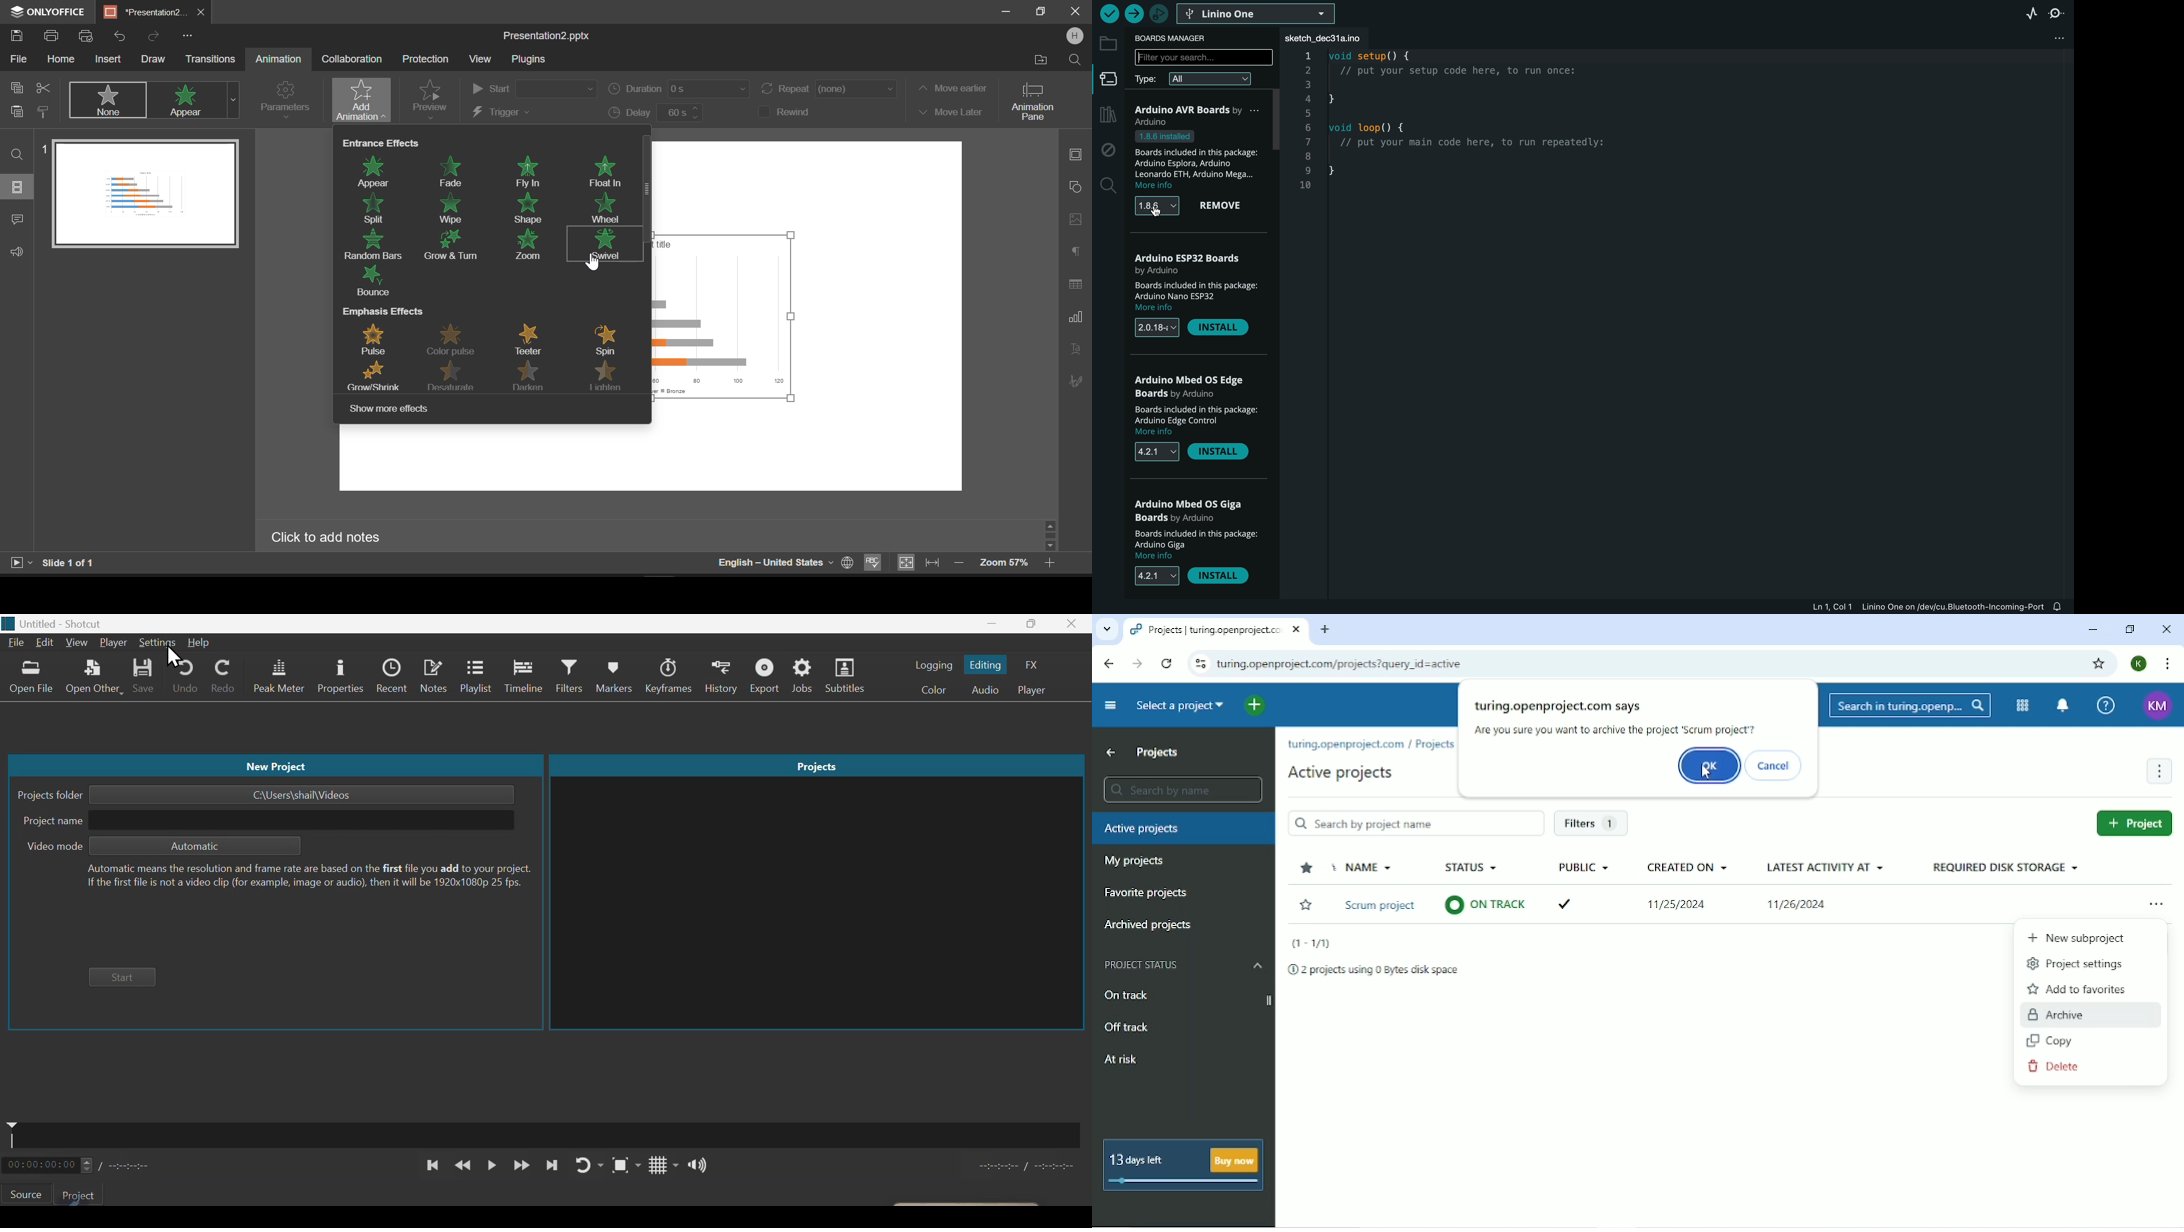 Image resolution: width=2184 pixels, height=1232 pixels. Describe the element at coordinates (376, 244) in the screenshot. I see `Random Bars` at that location.